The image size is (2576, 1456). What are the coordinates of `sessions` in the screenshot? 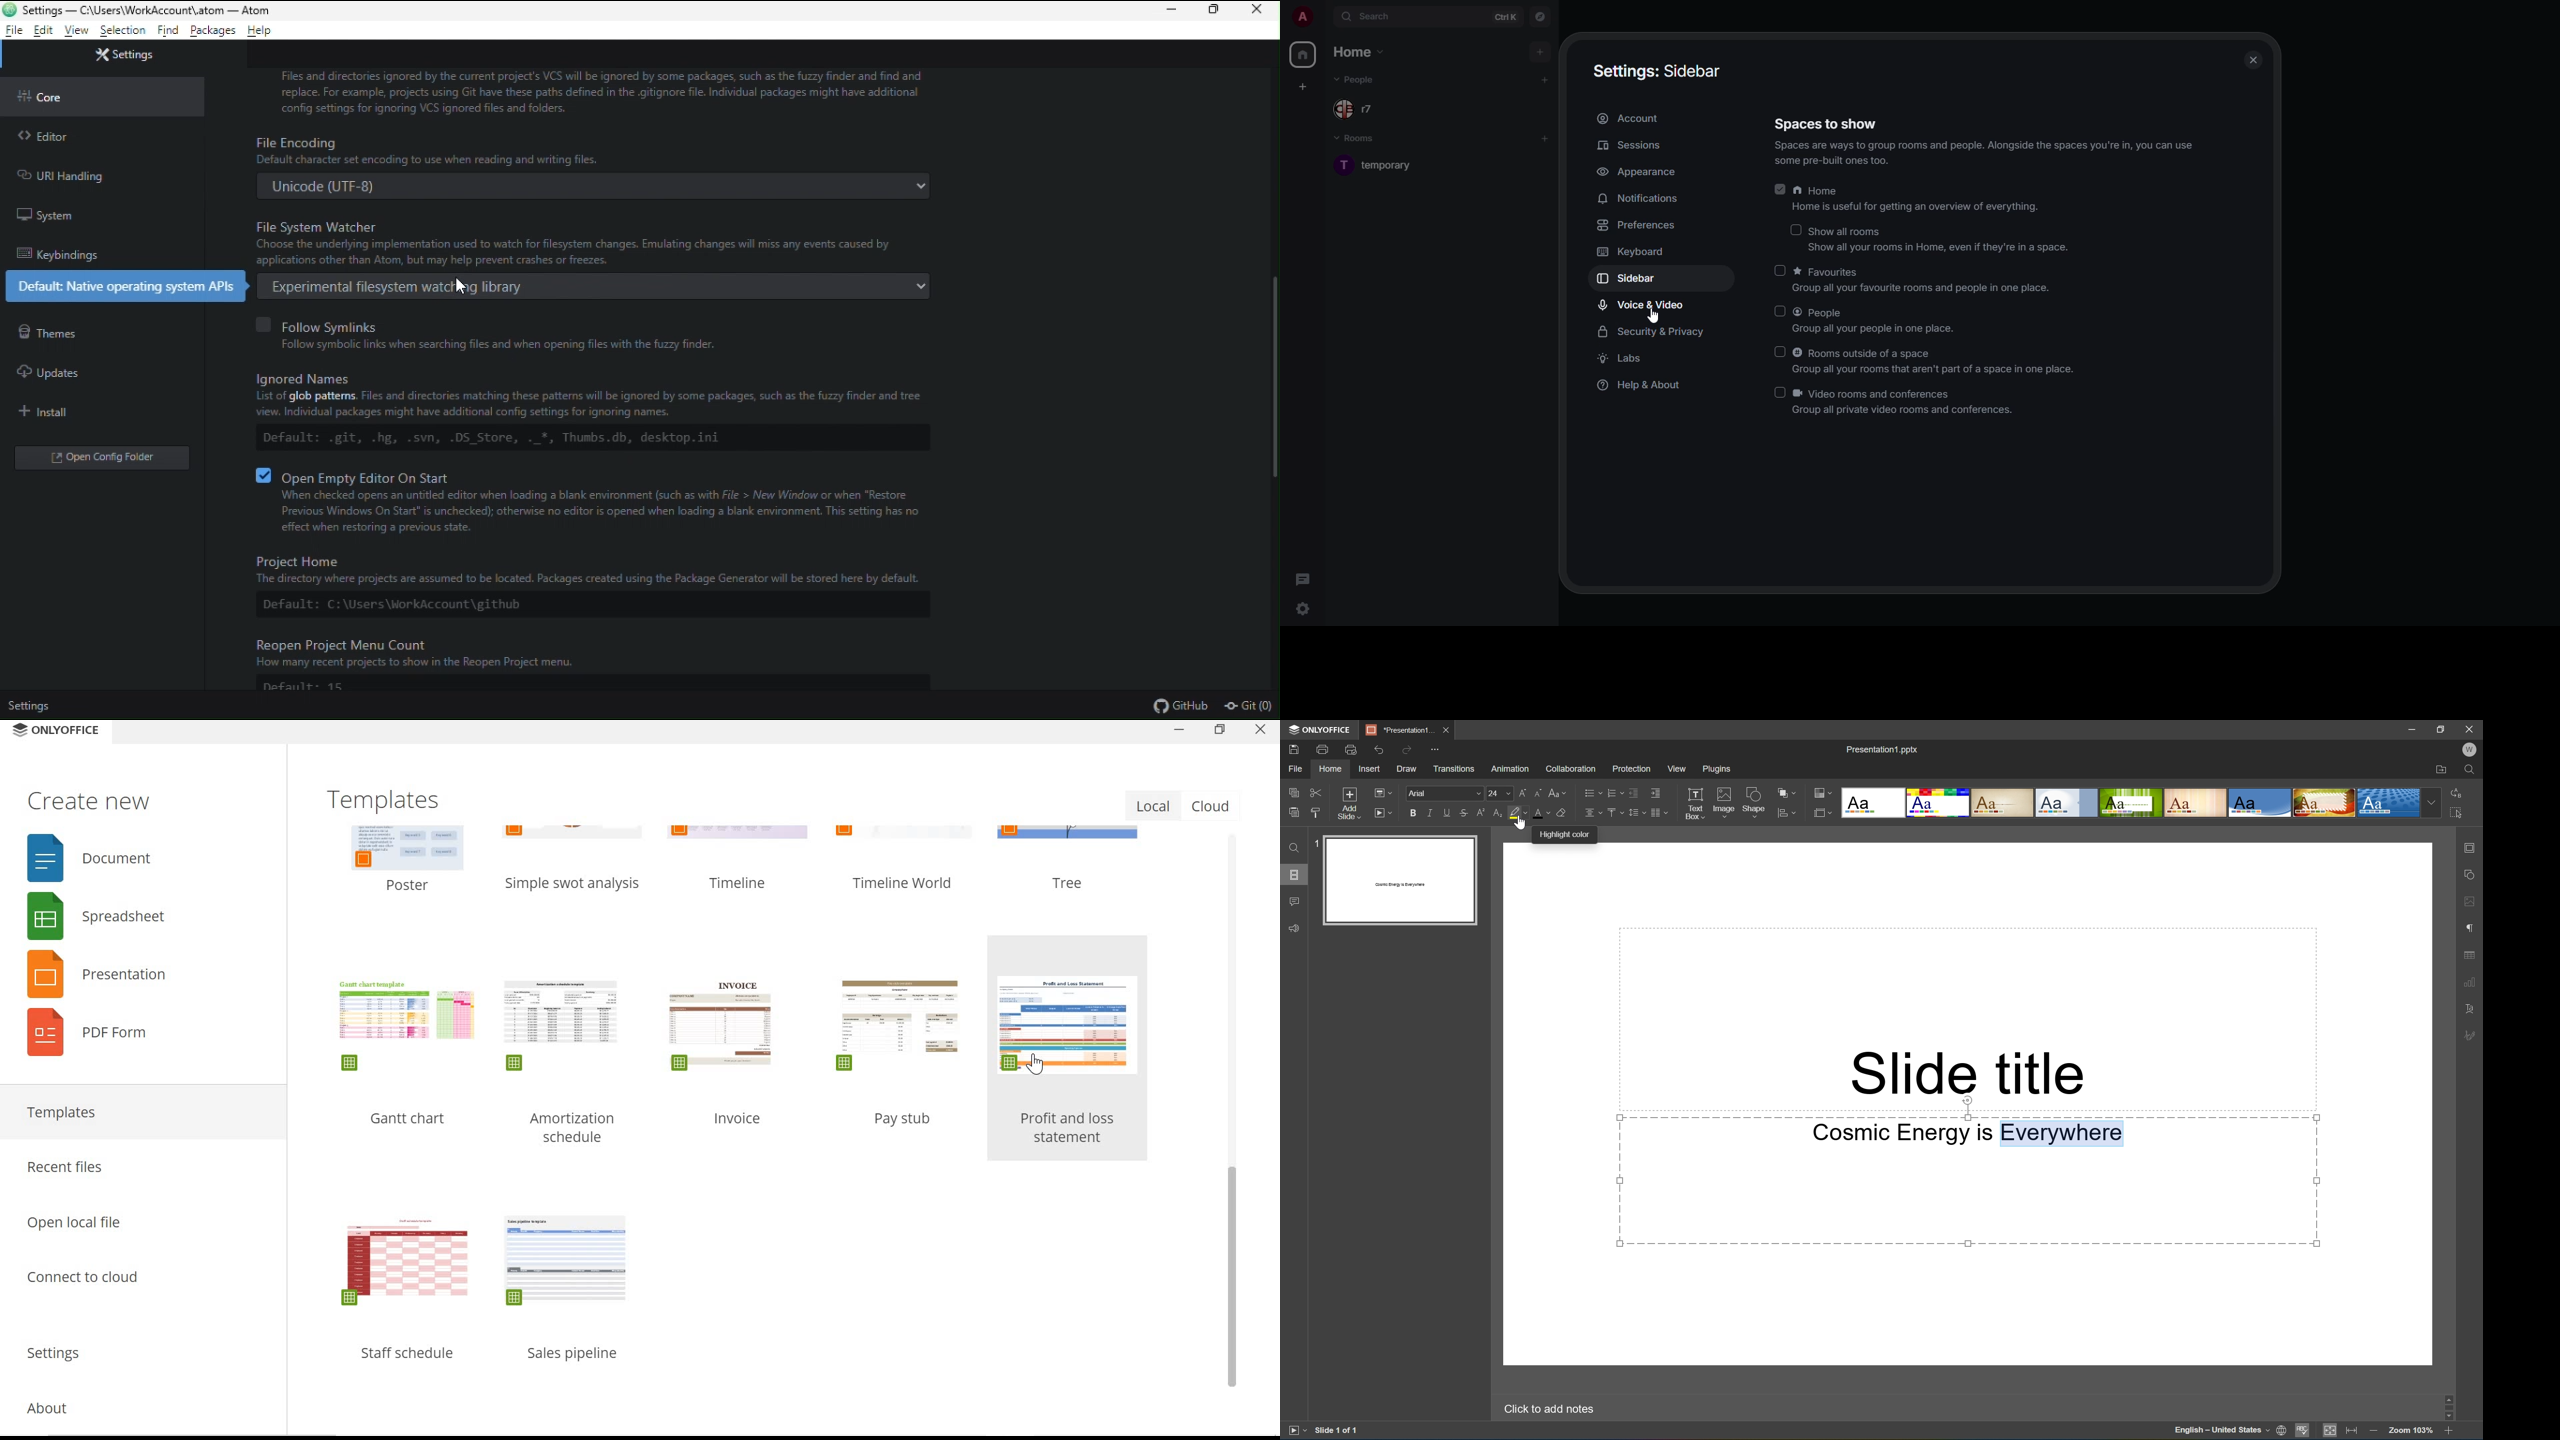 It's located at (1633, 145).